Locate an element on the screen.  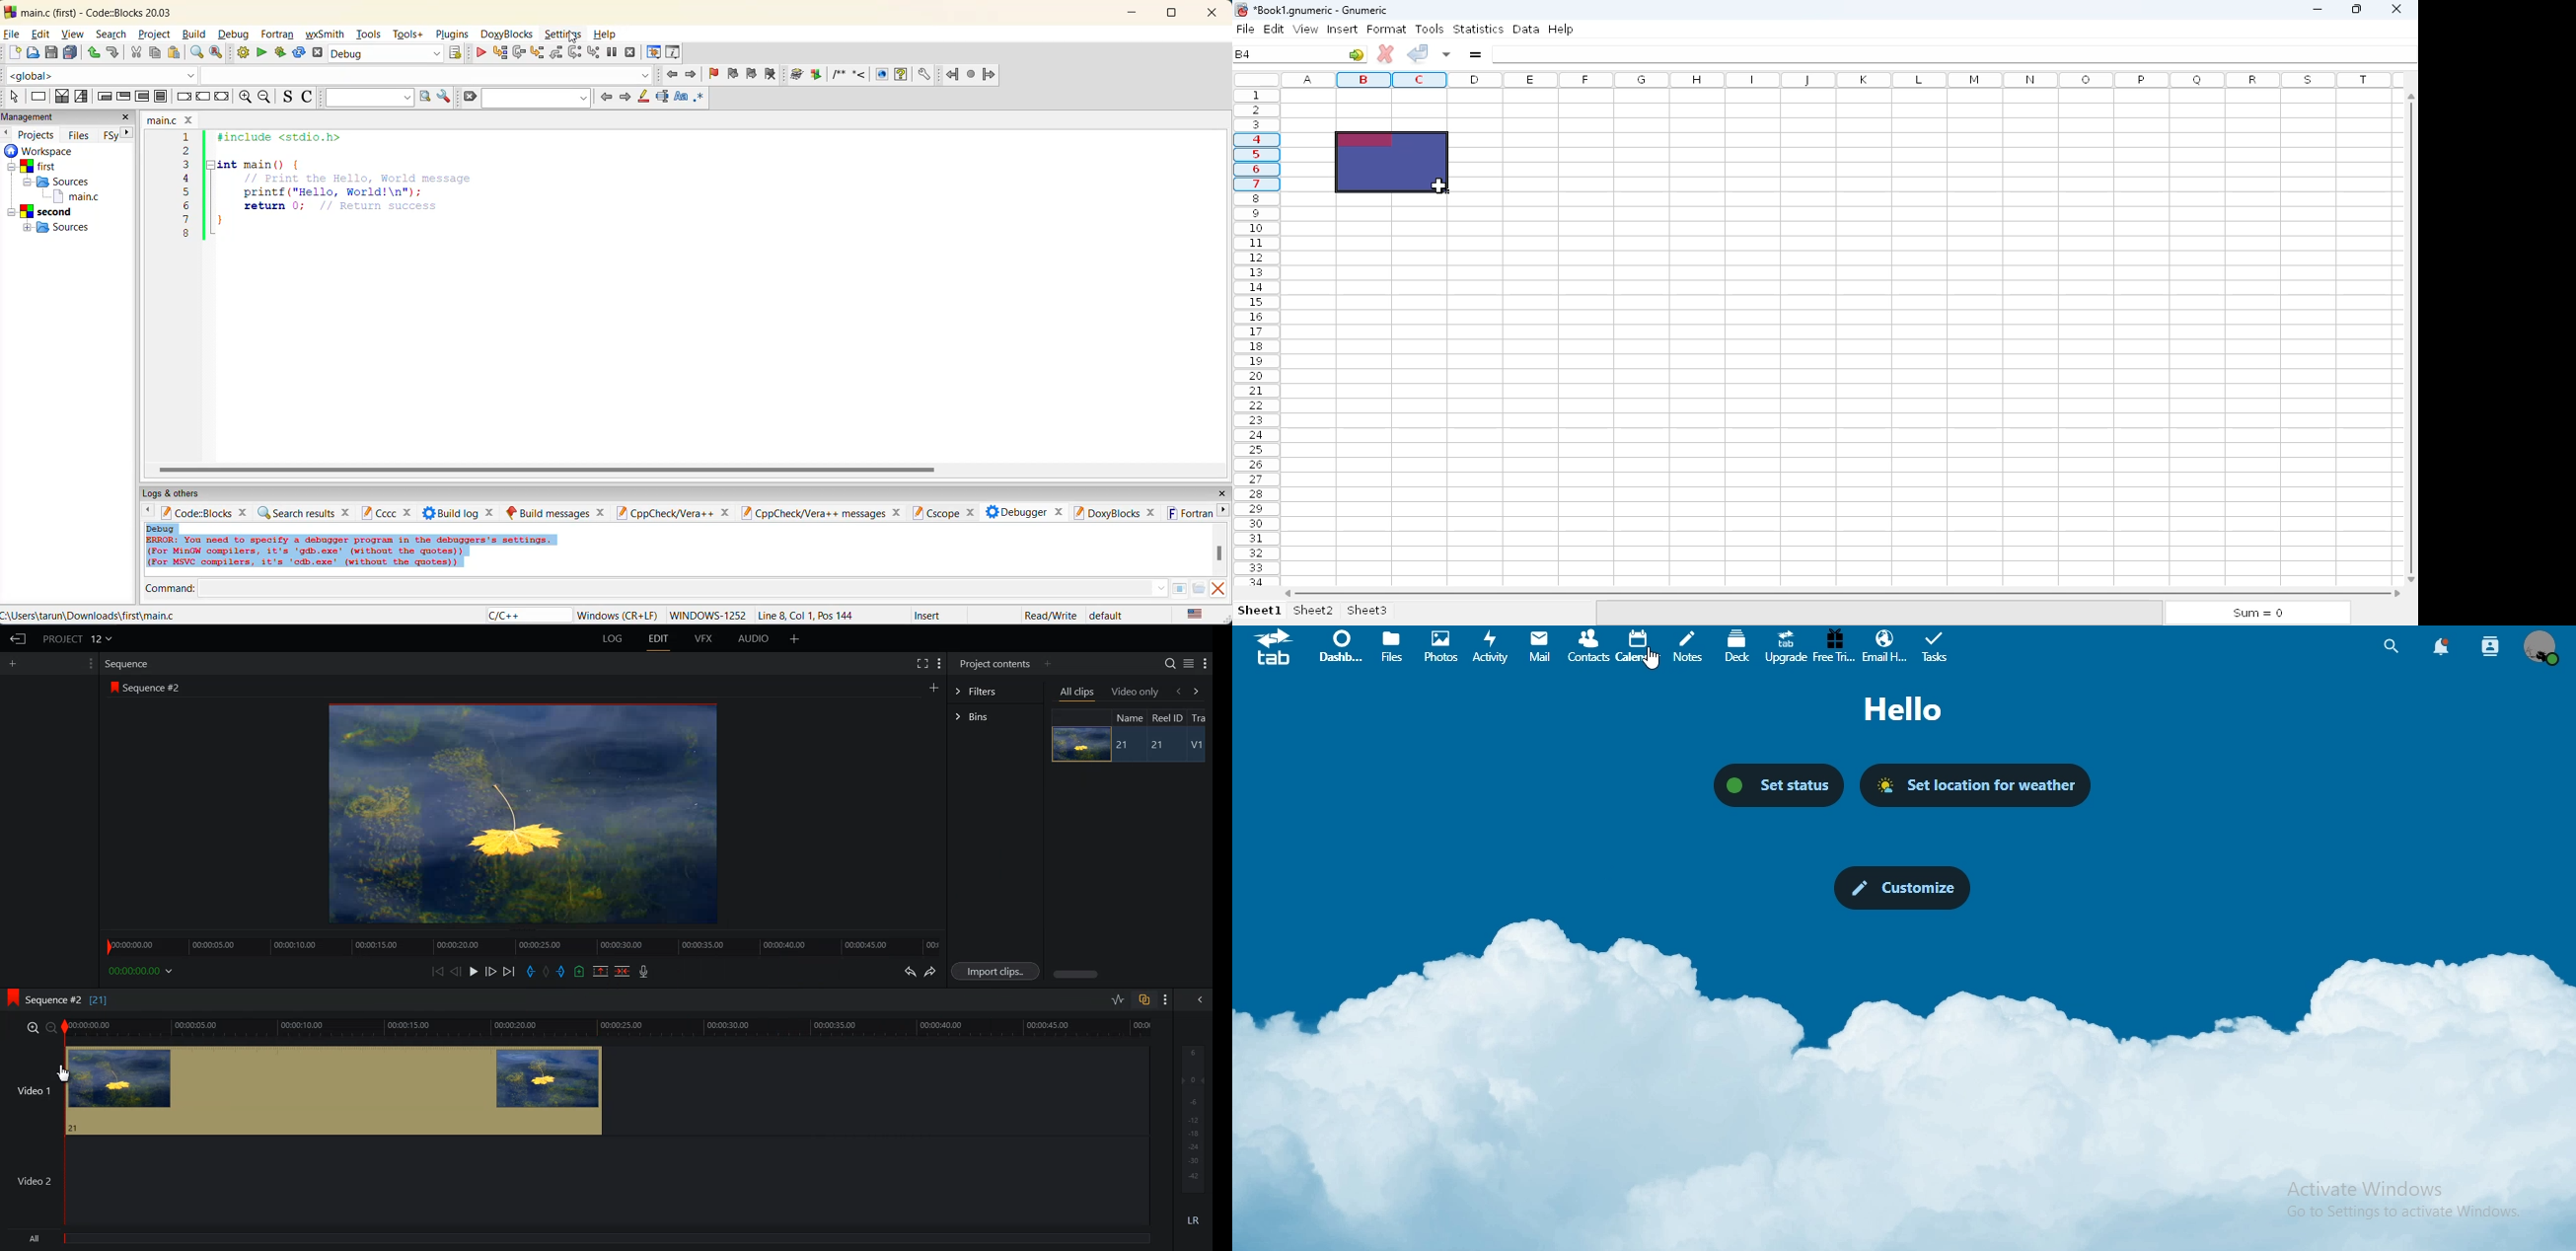
Window preview is located at coordinates (519, 813).